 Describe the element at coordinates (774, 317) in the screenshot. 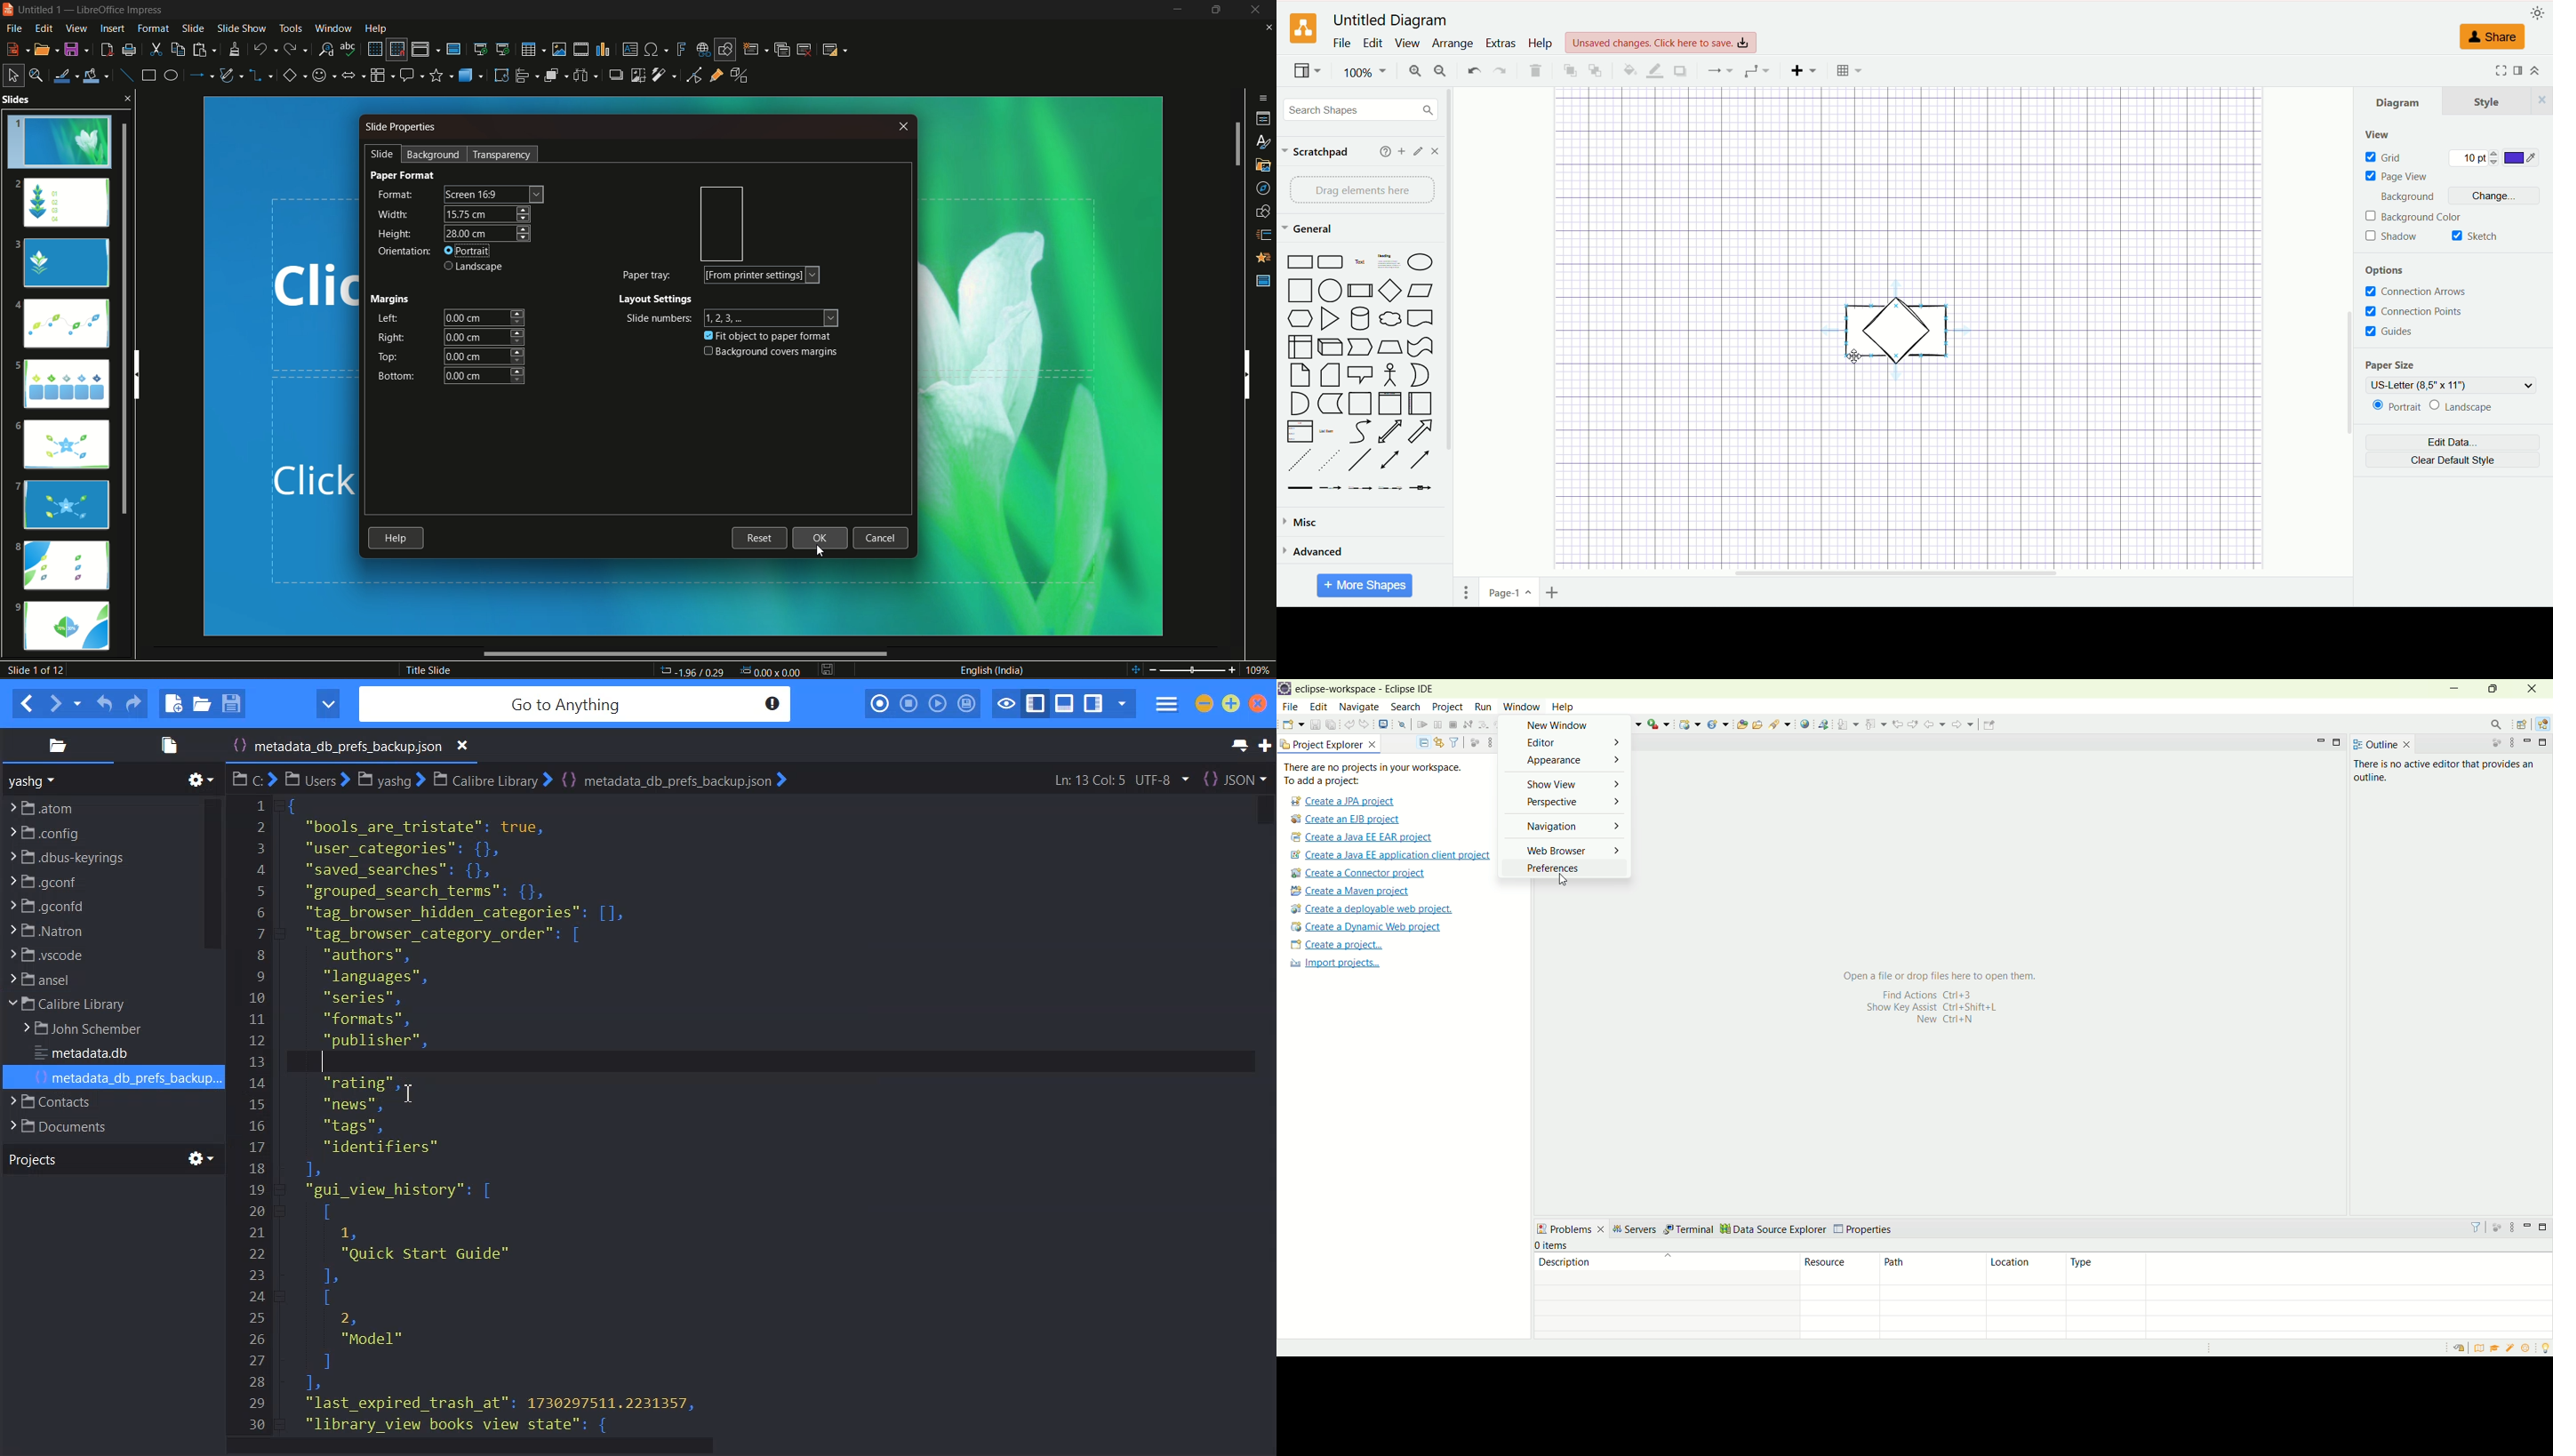

I see `numbers` at that location.